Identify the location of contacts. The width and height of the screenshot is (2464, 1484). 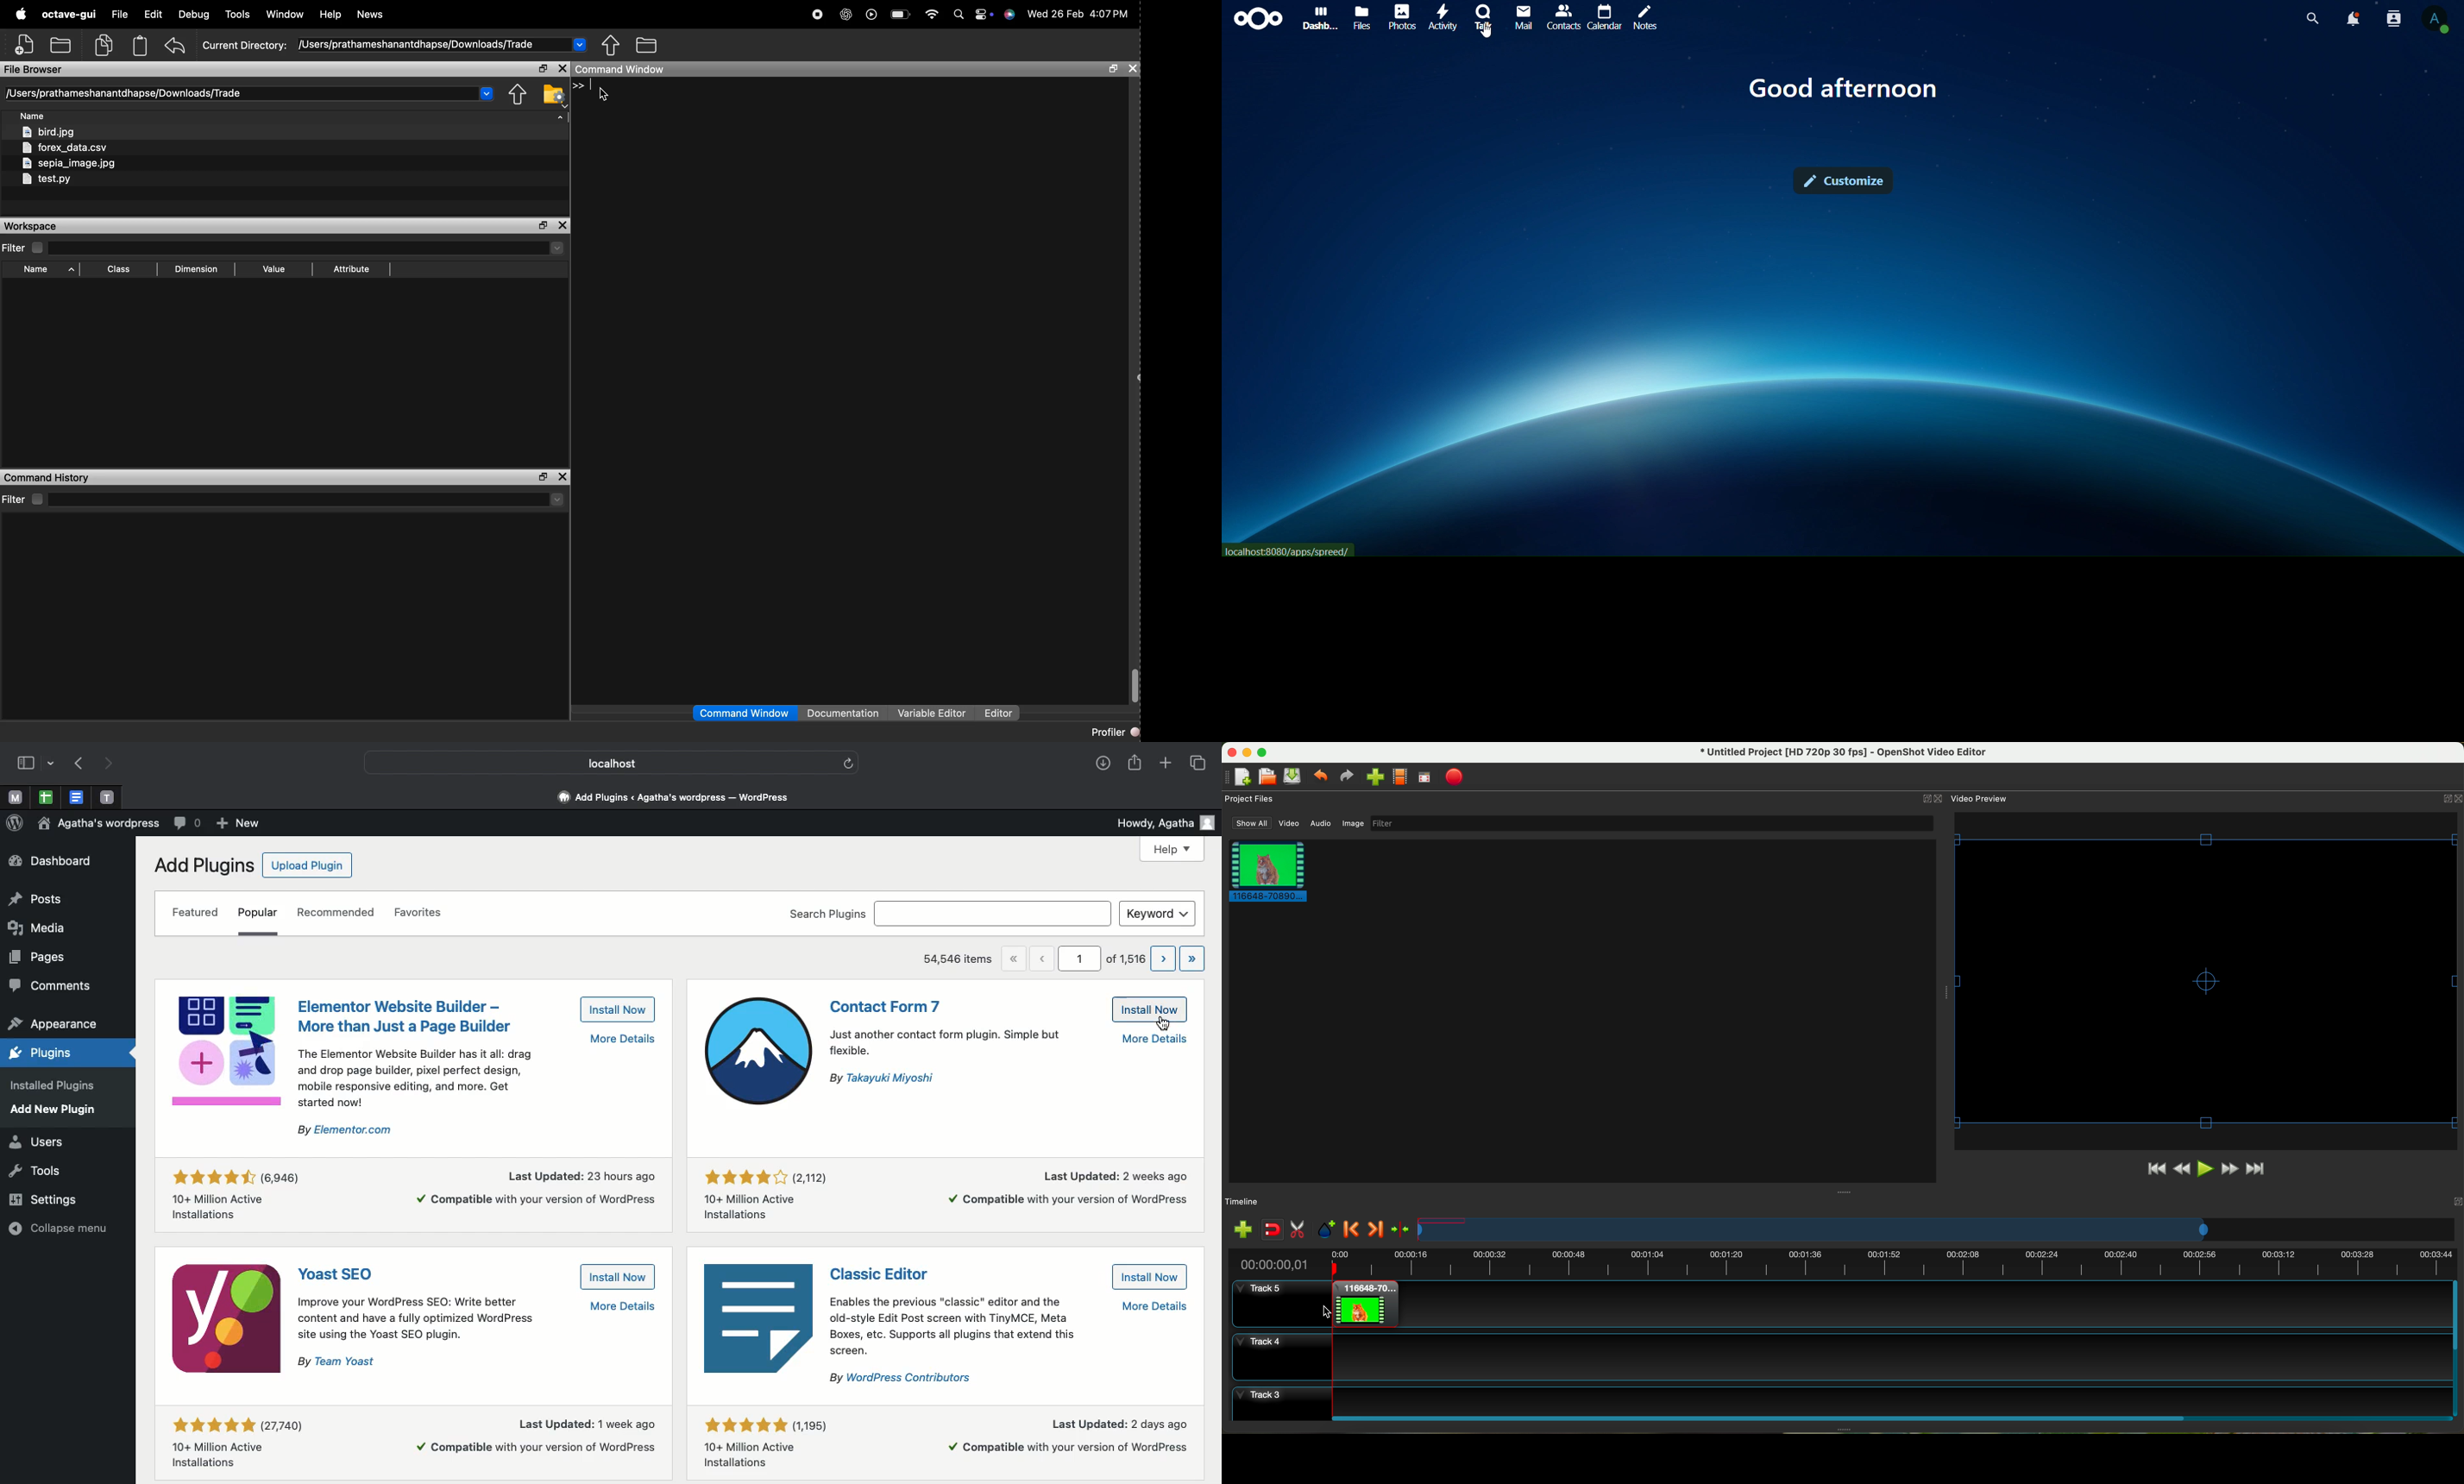
(1562, 17).